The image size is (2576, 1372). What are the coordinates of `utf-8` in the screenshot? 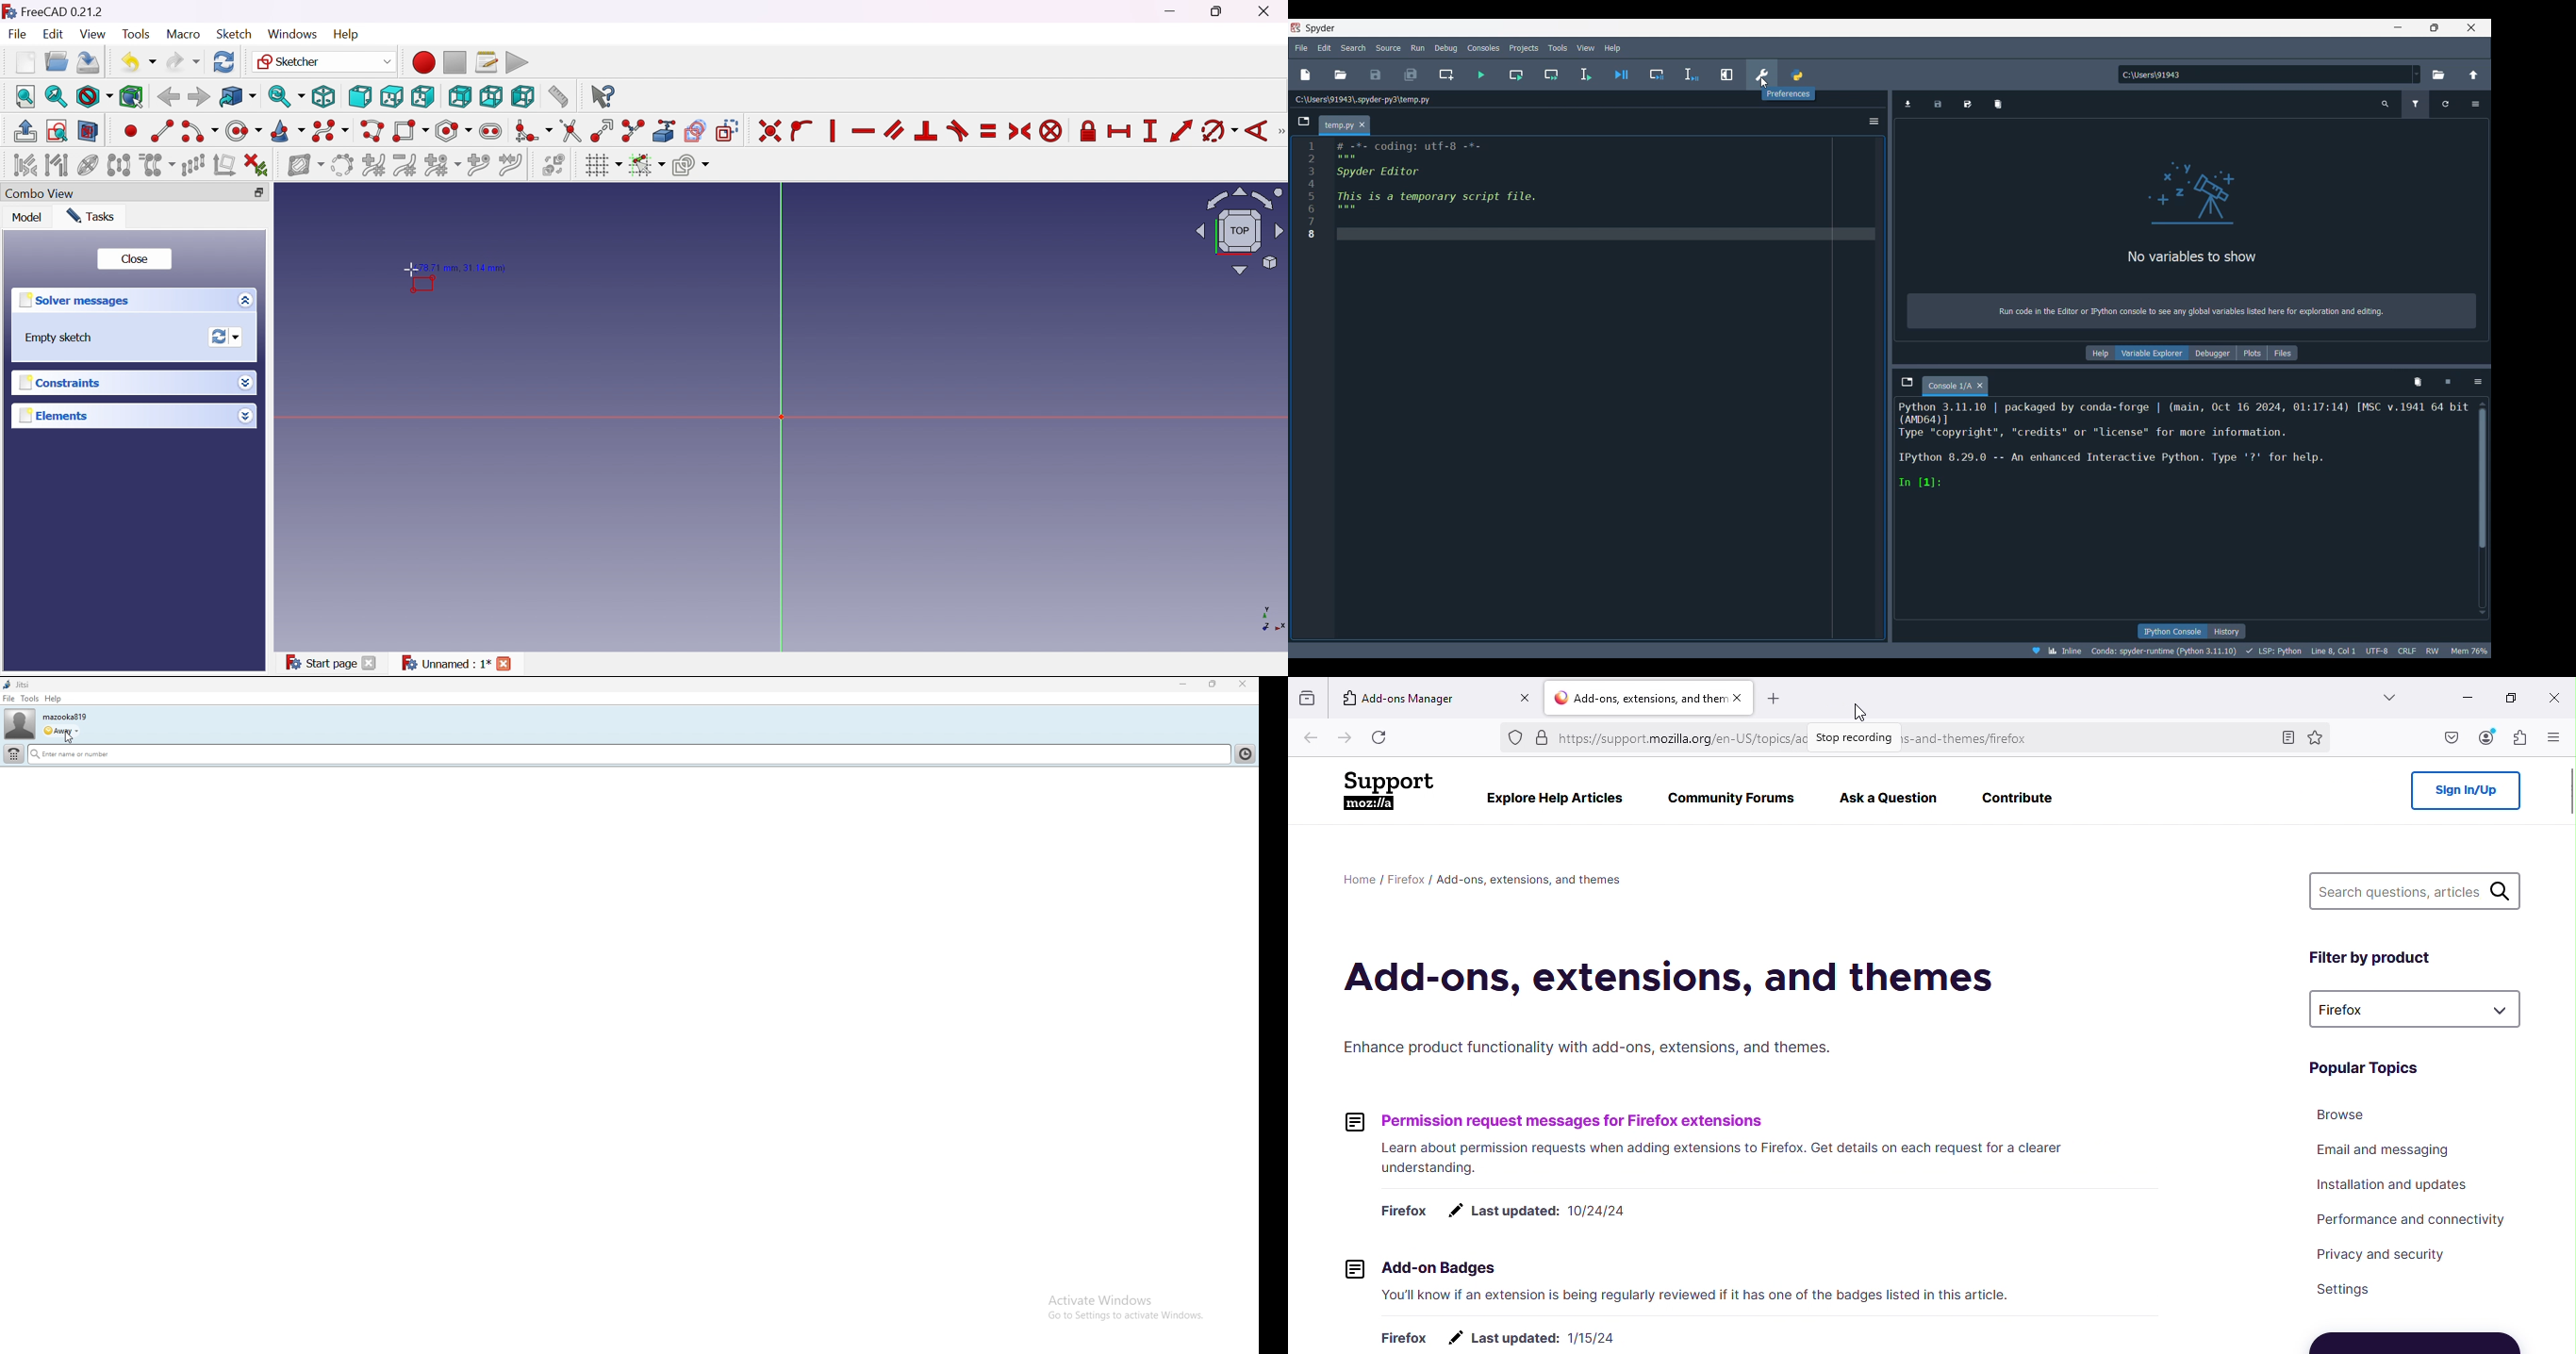 It's located at (2376, 650).